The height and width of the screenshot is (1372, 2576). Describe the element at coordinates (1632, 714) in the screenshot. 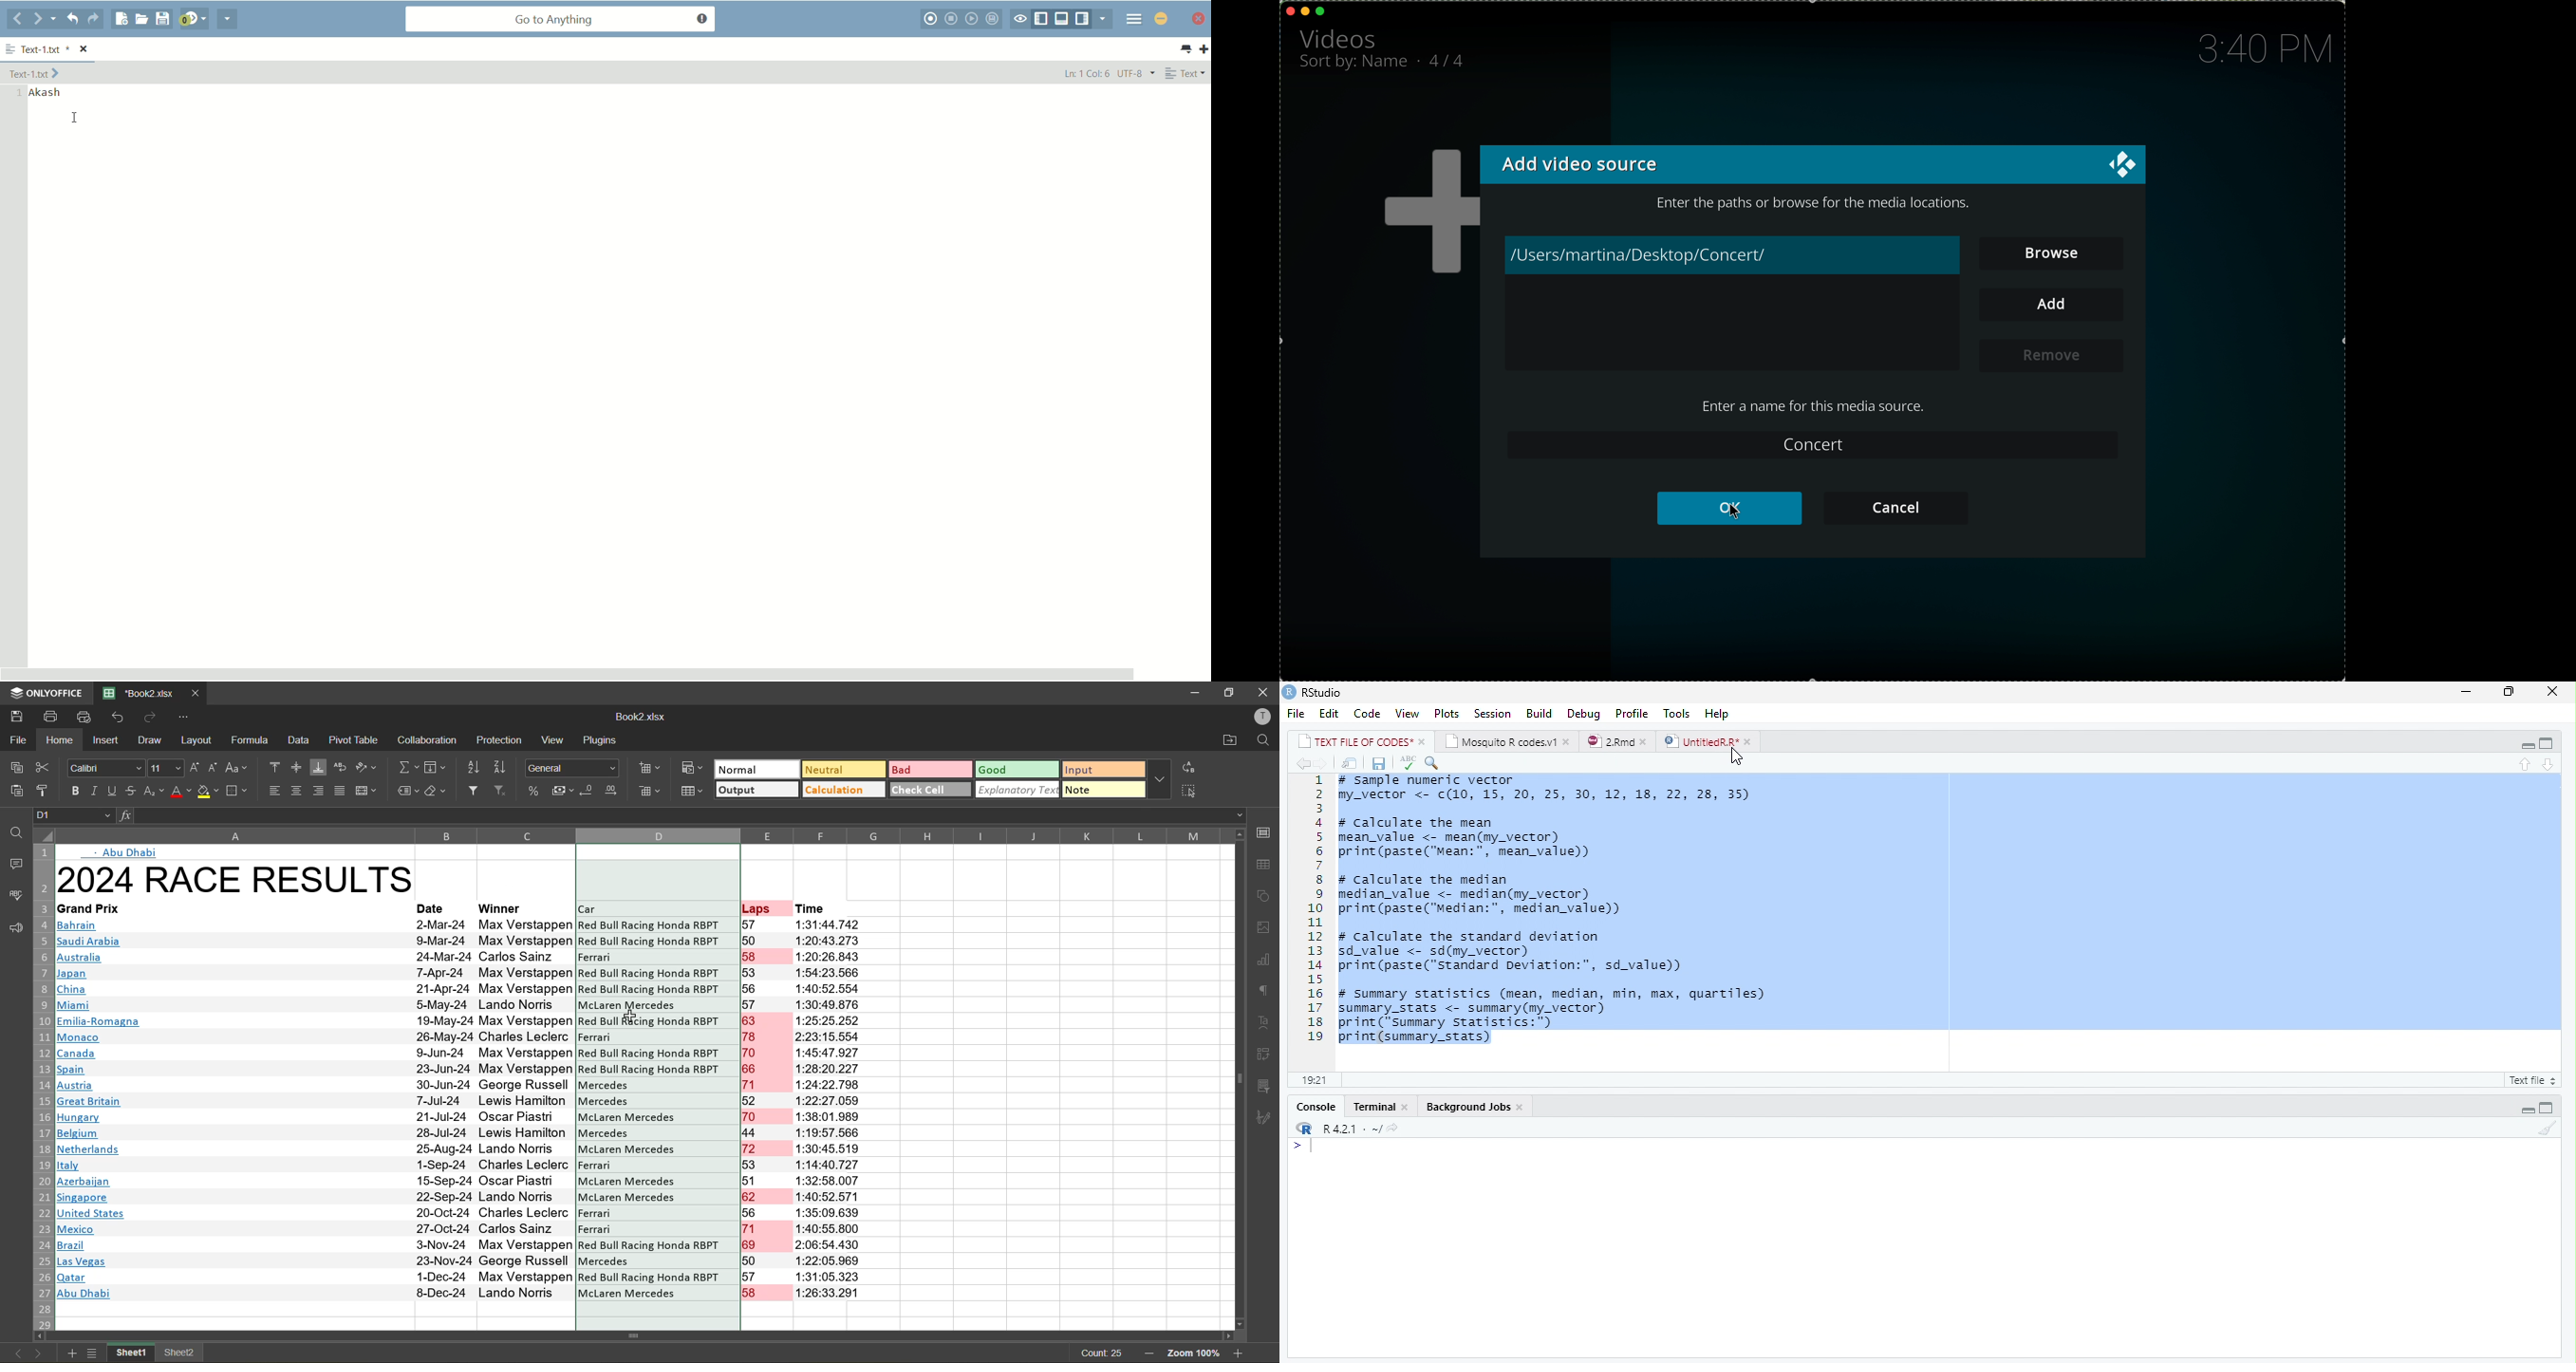

I see `profile` at that location.